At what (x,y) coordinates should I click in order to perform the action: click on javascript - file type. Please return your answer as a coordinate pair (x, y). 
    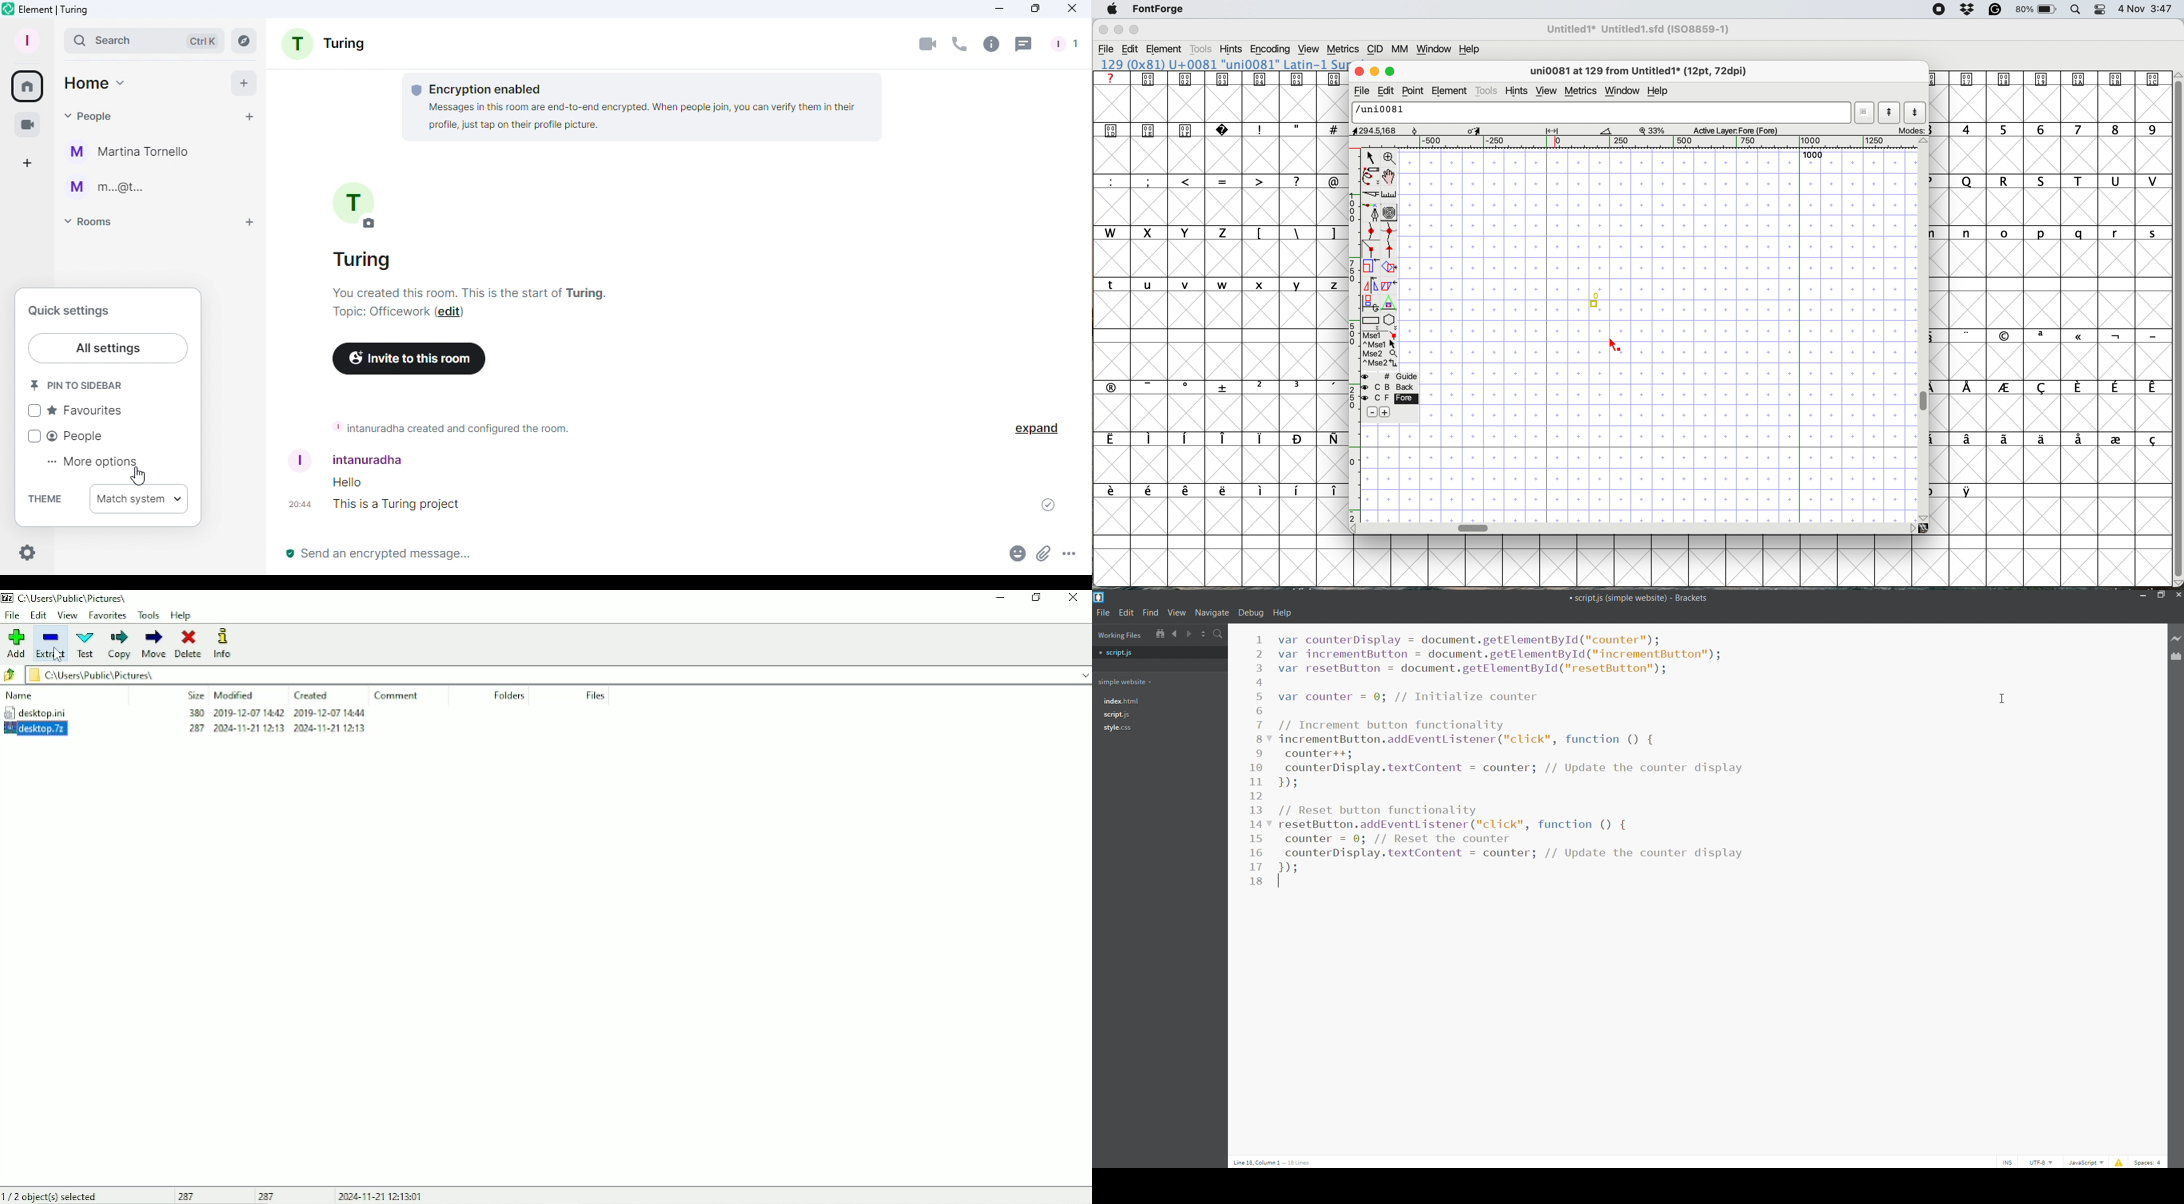
    Looking at the image, I should click on (2086, 1164).